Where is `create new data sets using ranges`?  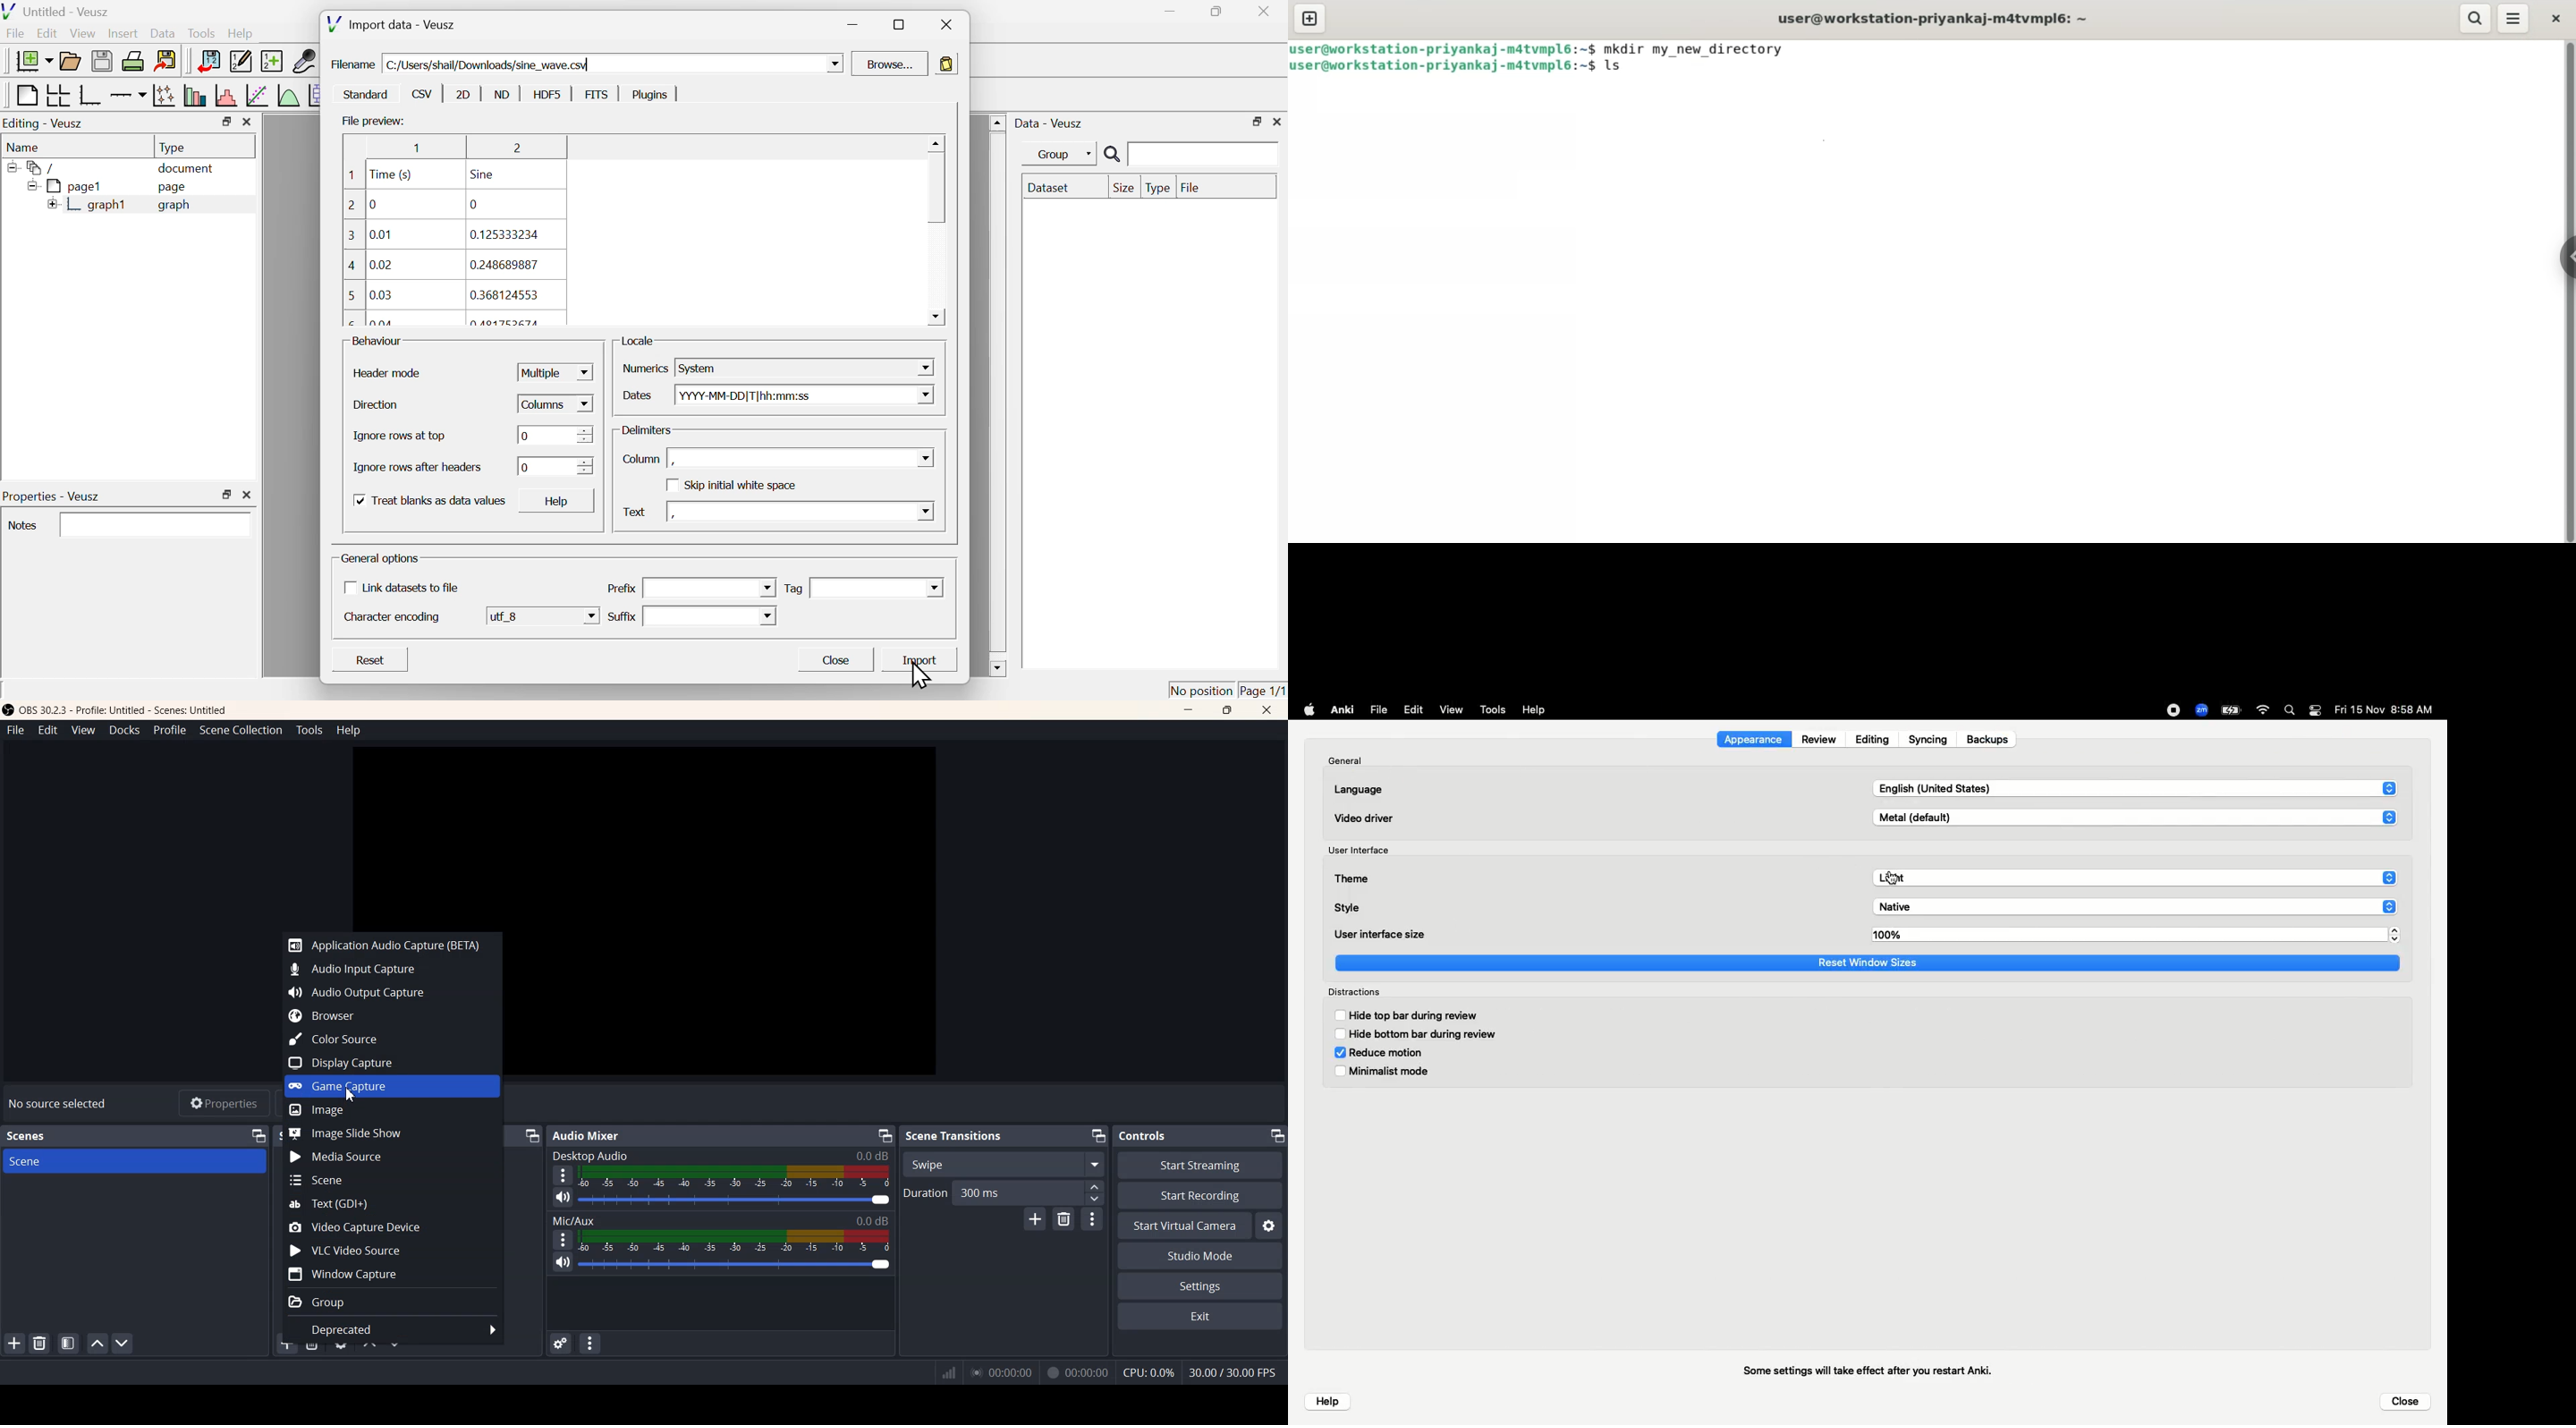 create new data sets using ranges is located at coordinates (272, 60).